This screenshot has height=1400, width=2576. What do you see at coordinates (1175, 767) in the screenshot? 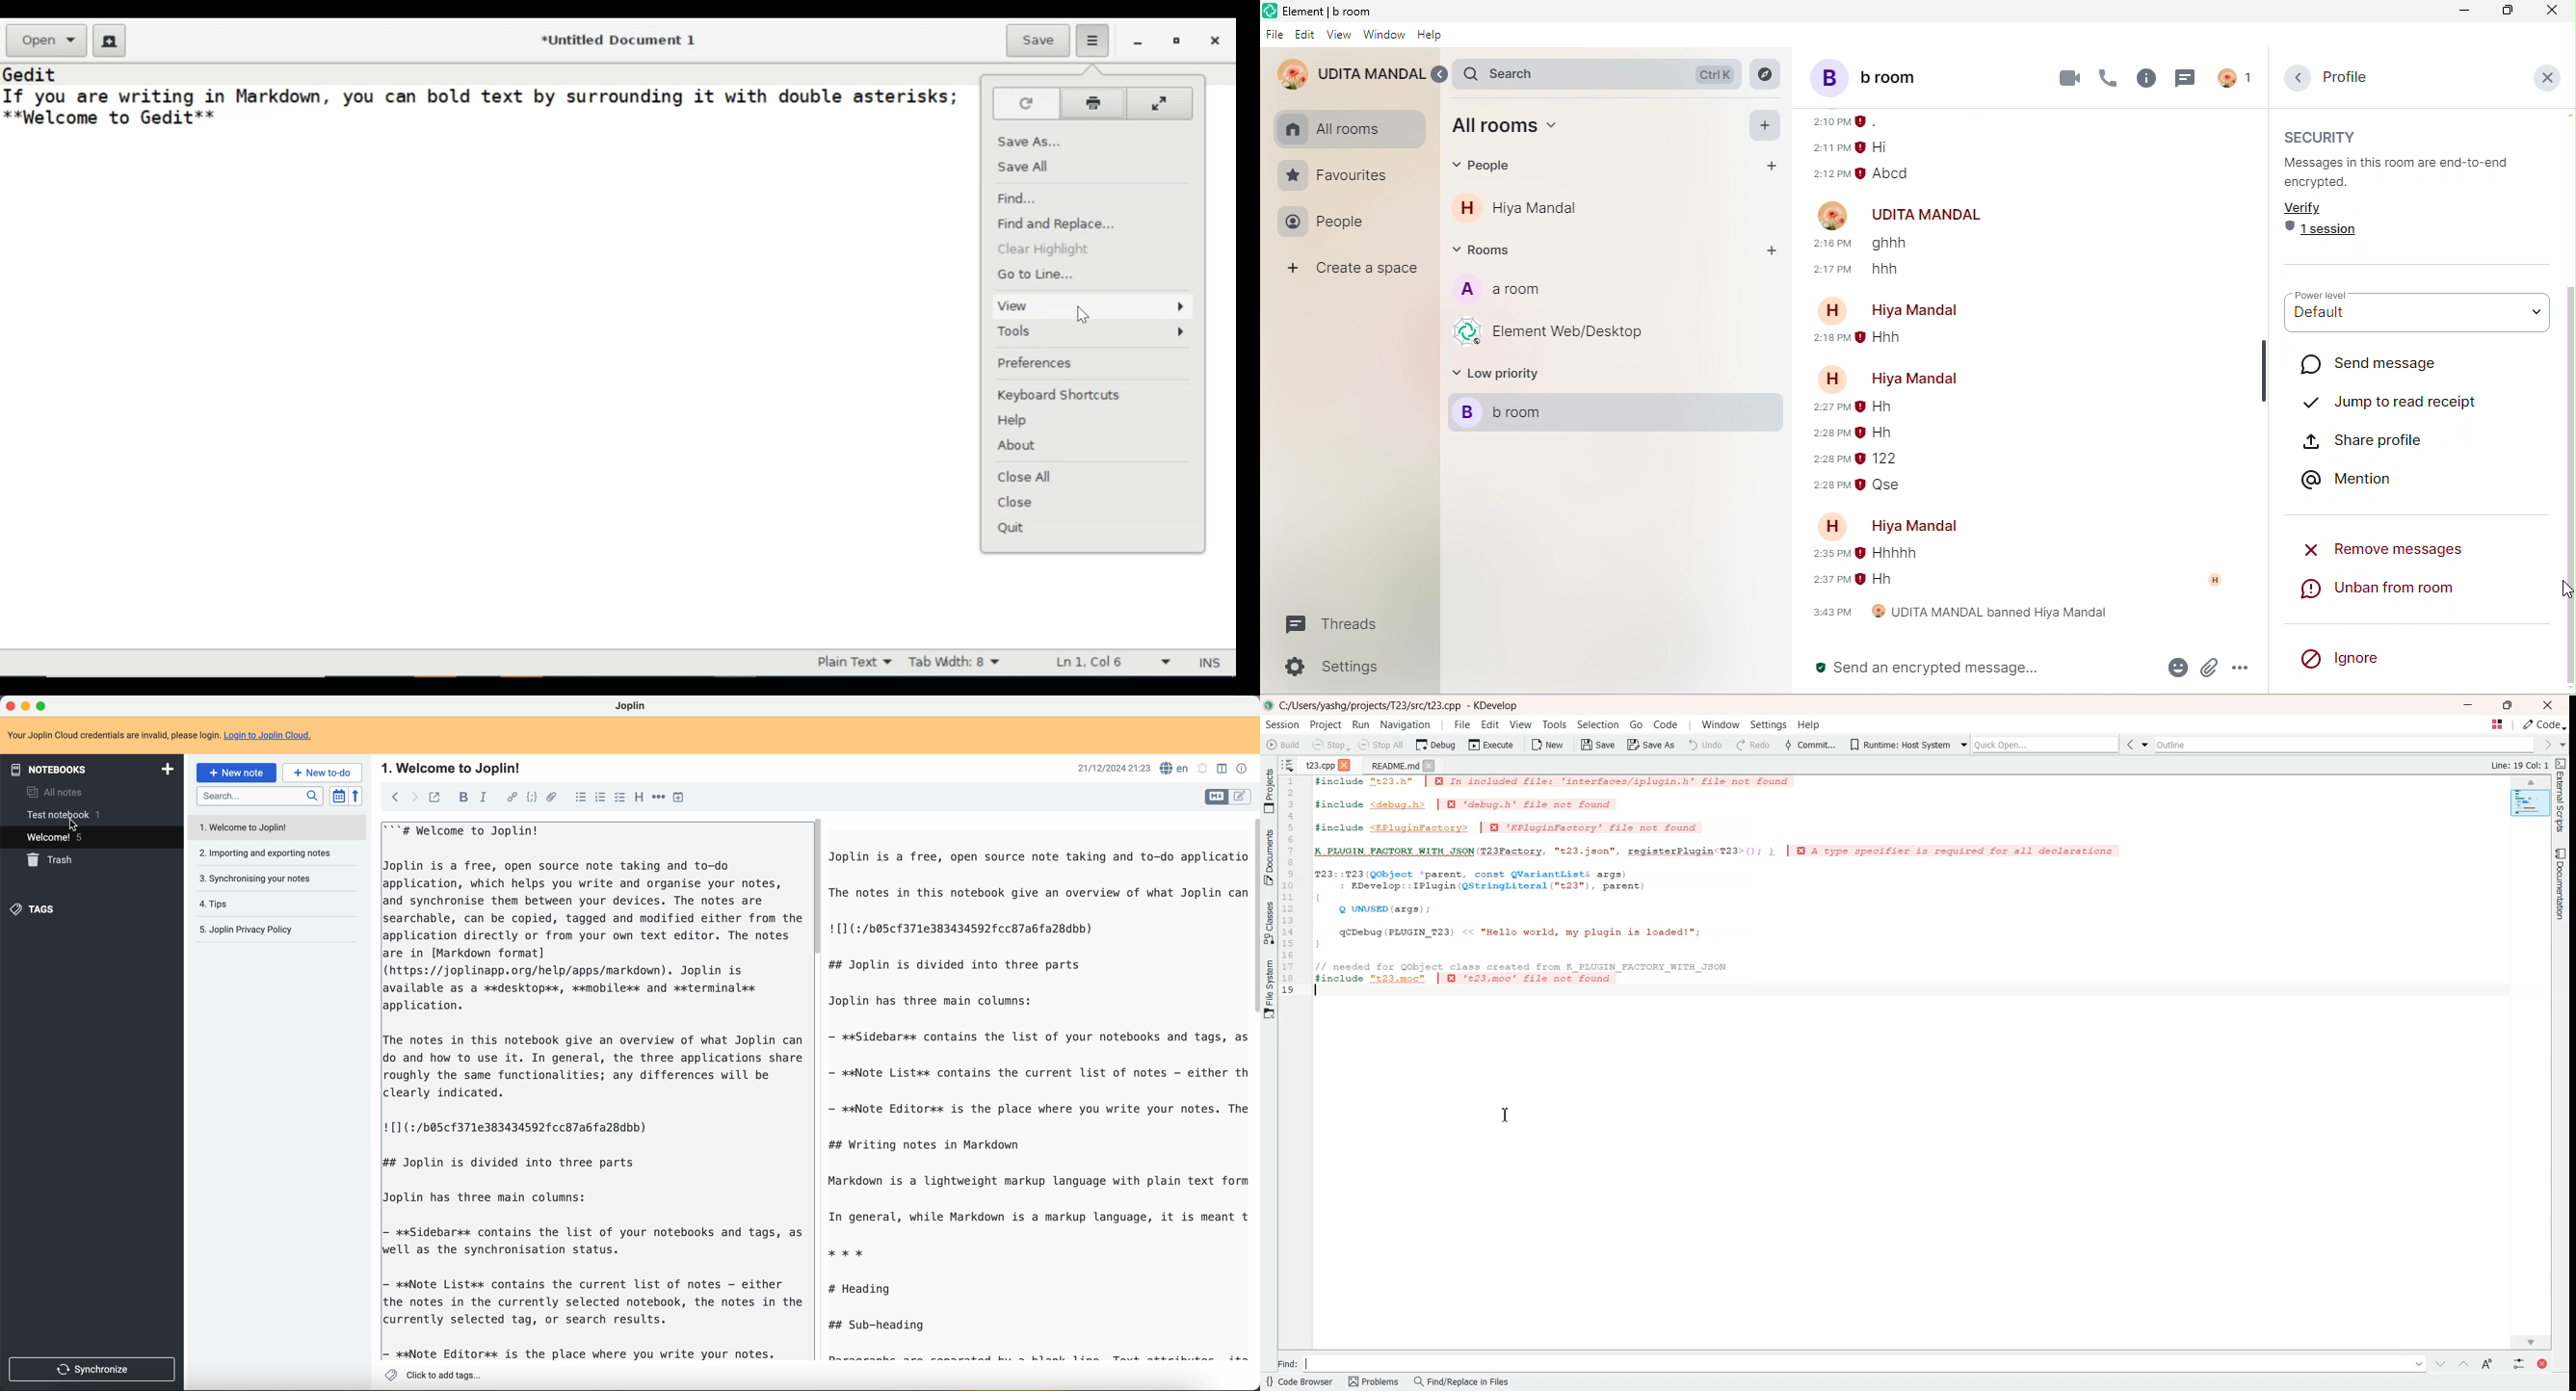
I see `spell checker` at bounding box center [1175, 767].